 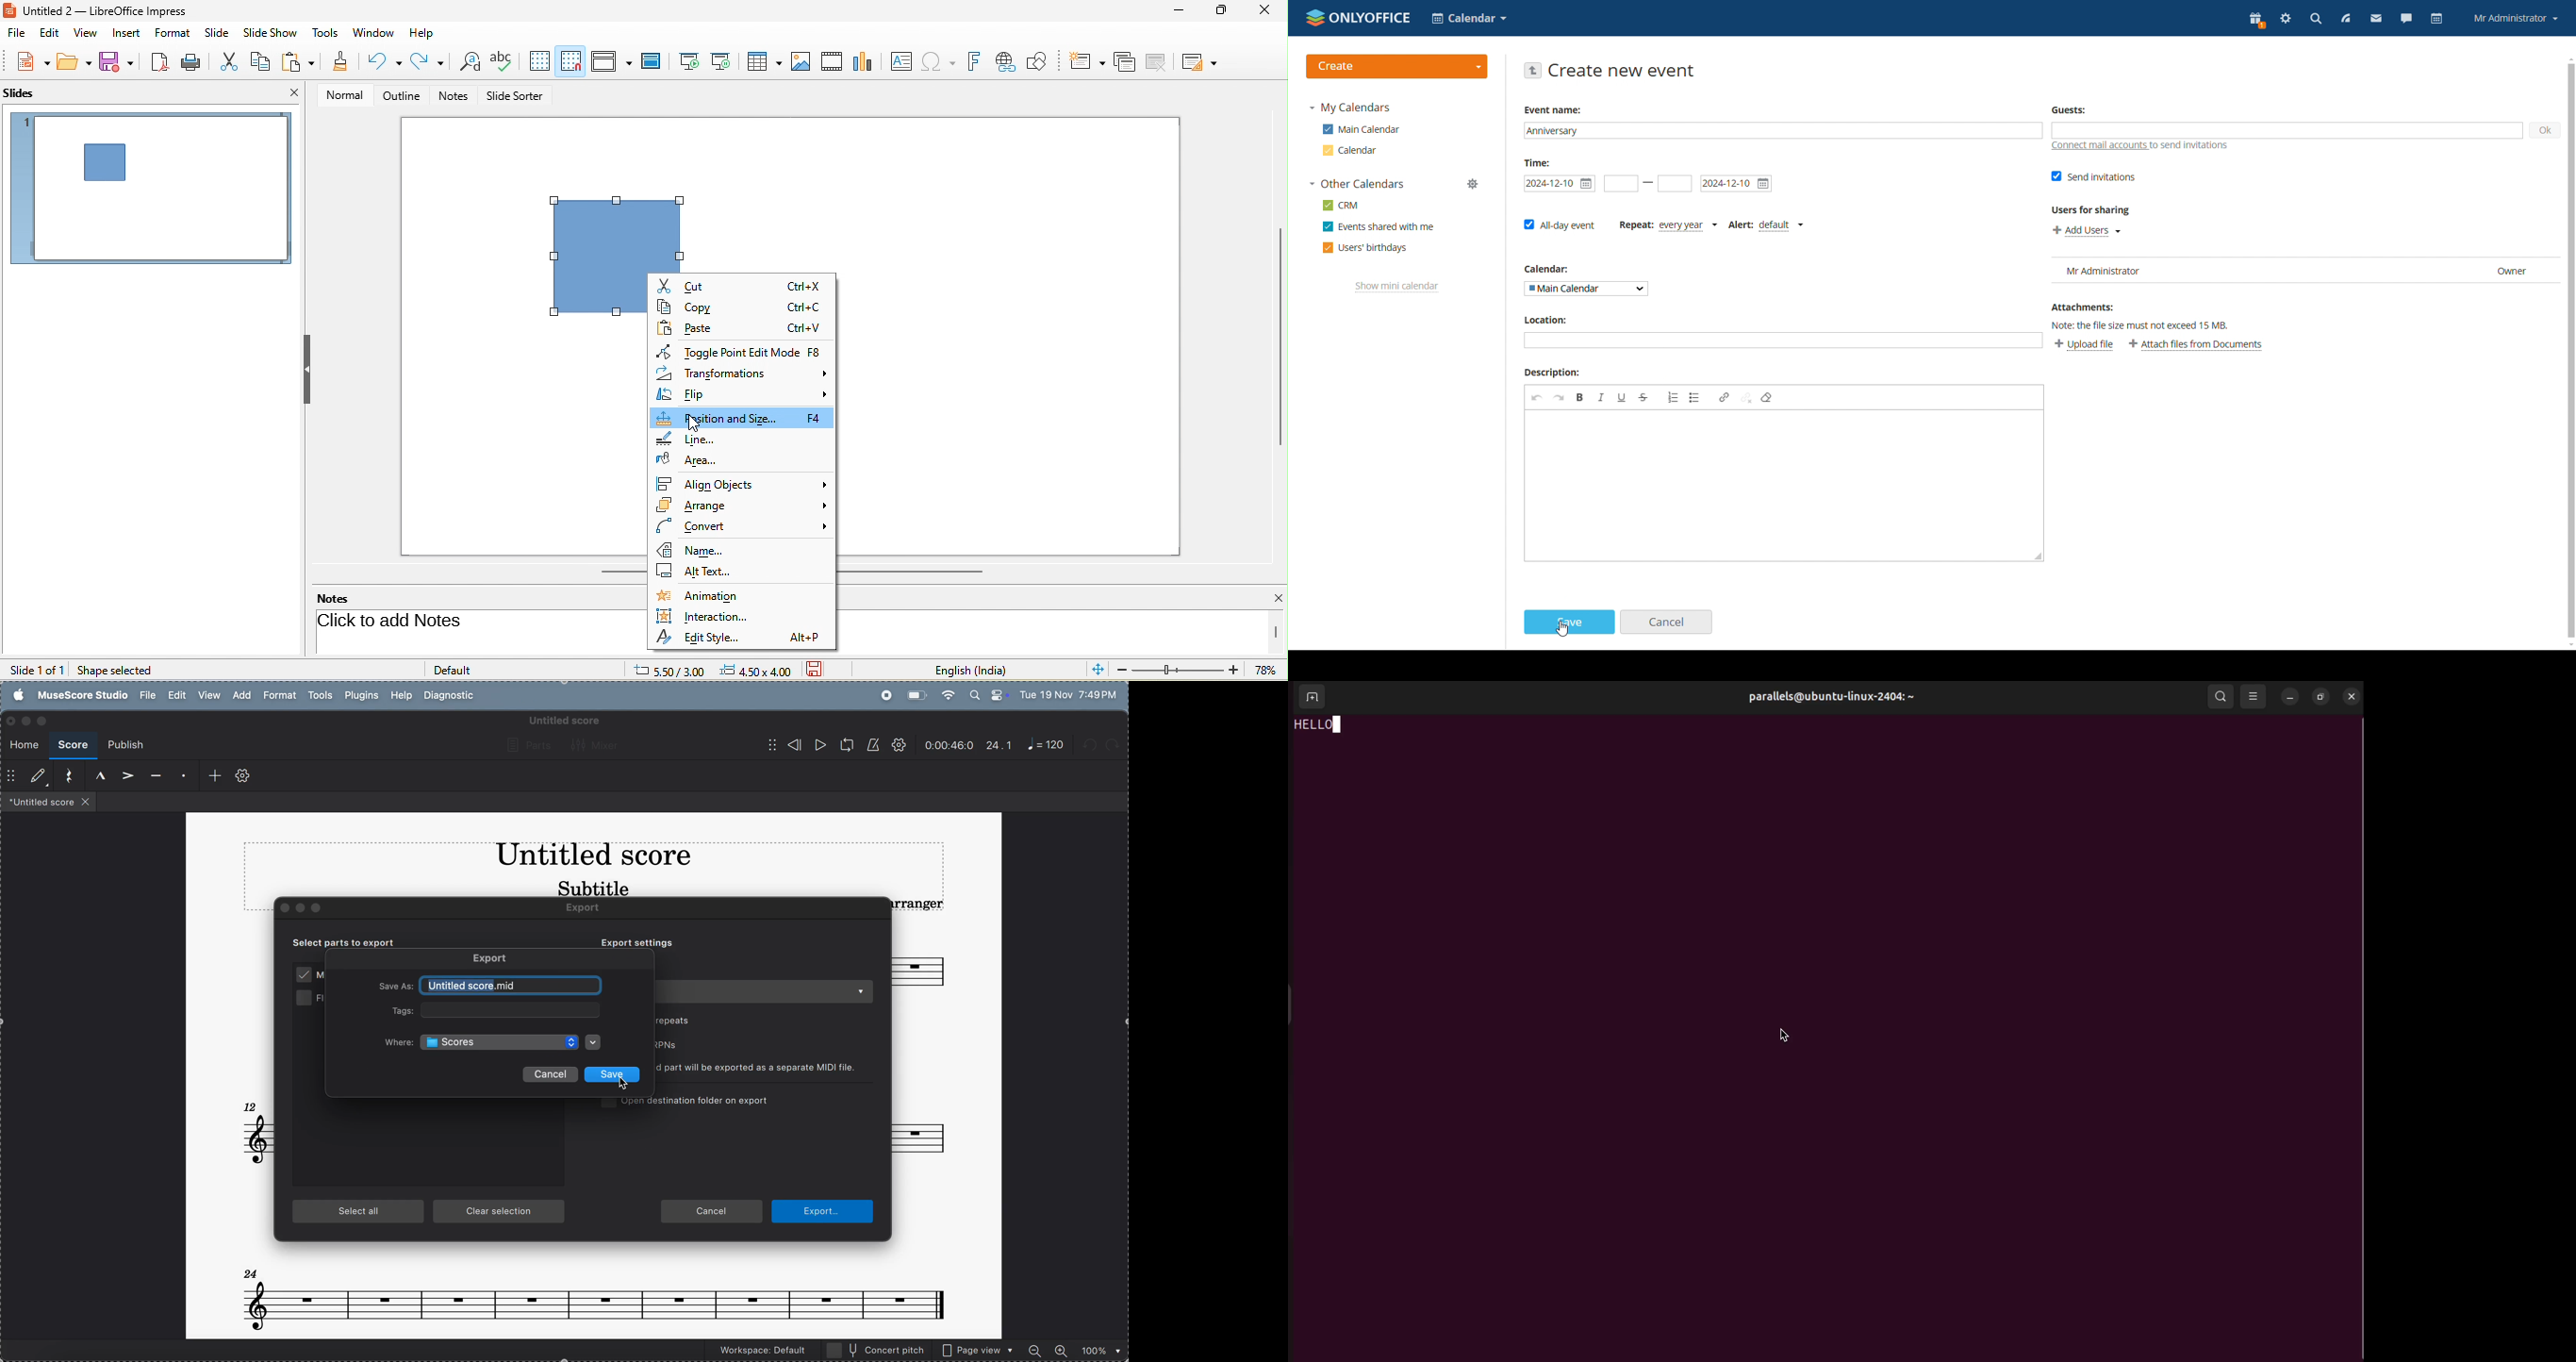 What do you see at coordinates (899, 746) in the screenshot?
I see `settings` at bounding box center [899, 746].